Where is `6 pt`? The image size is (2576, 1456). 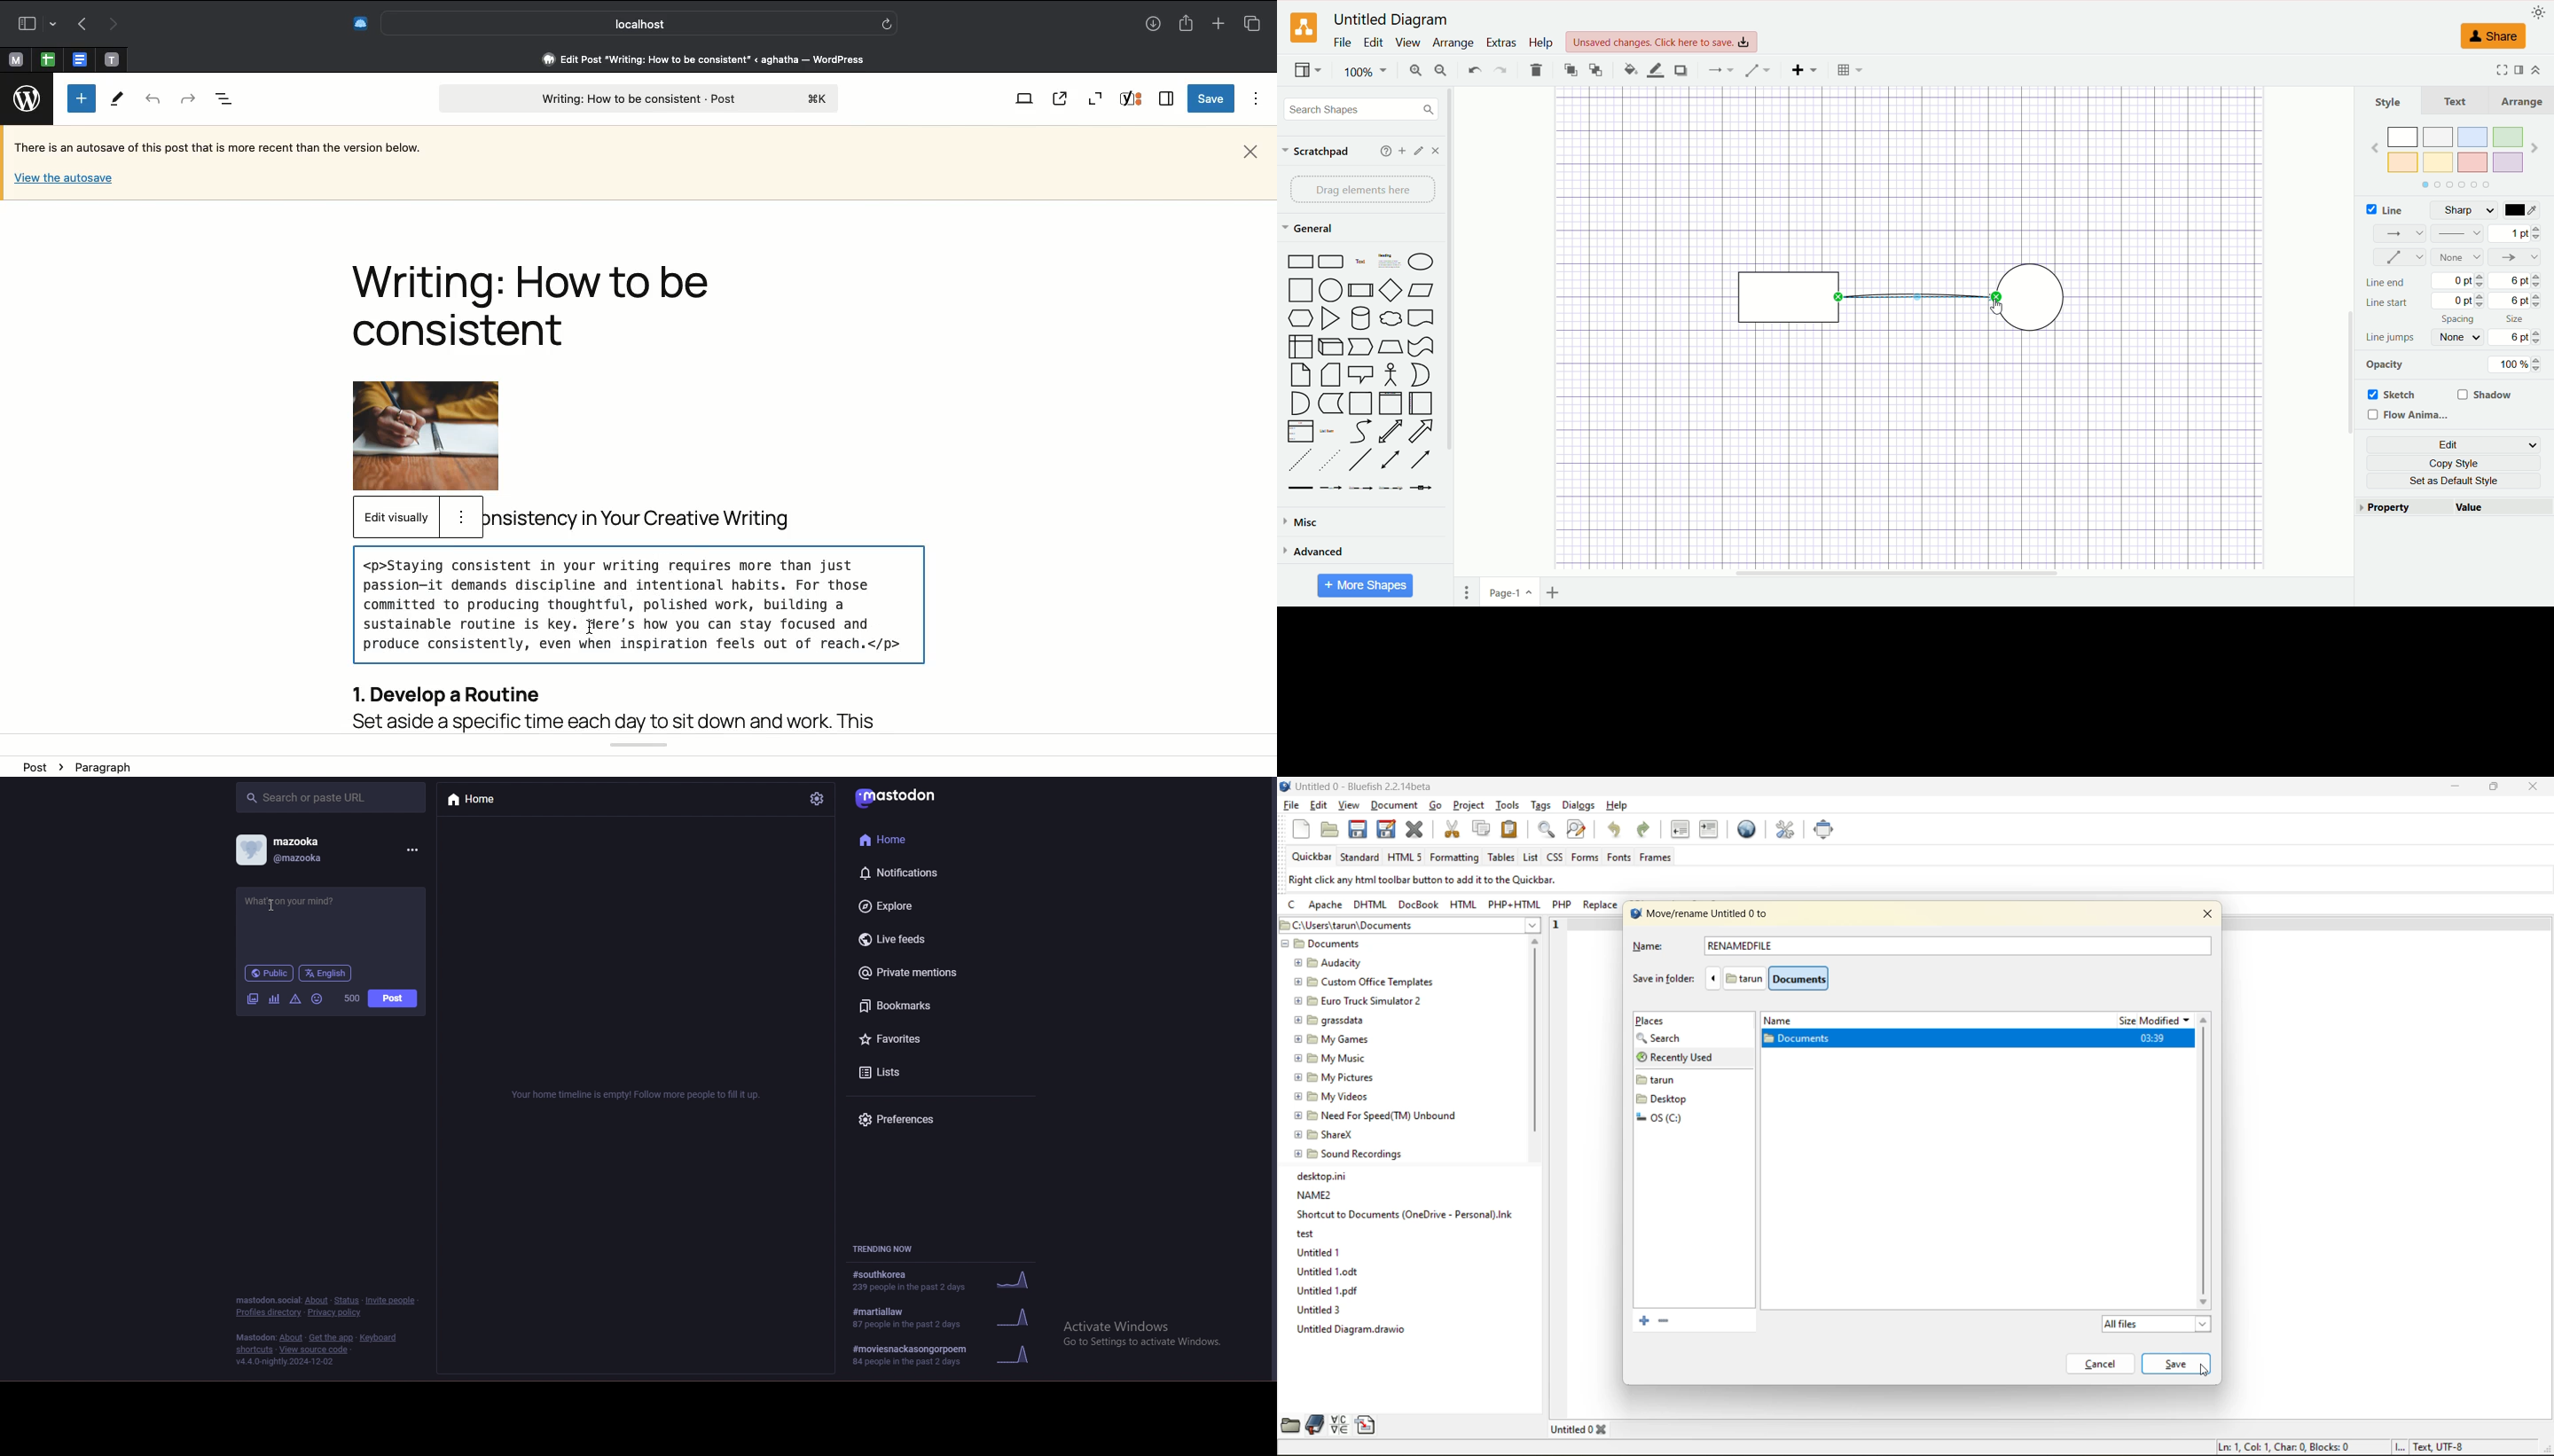
6 pt is located at coordinates (2516, 279).